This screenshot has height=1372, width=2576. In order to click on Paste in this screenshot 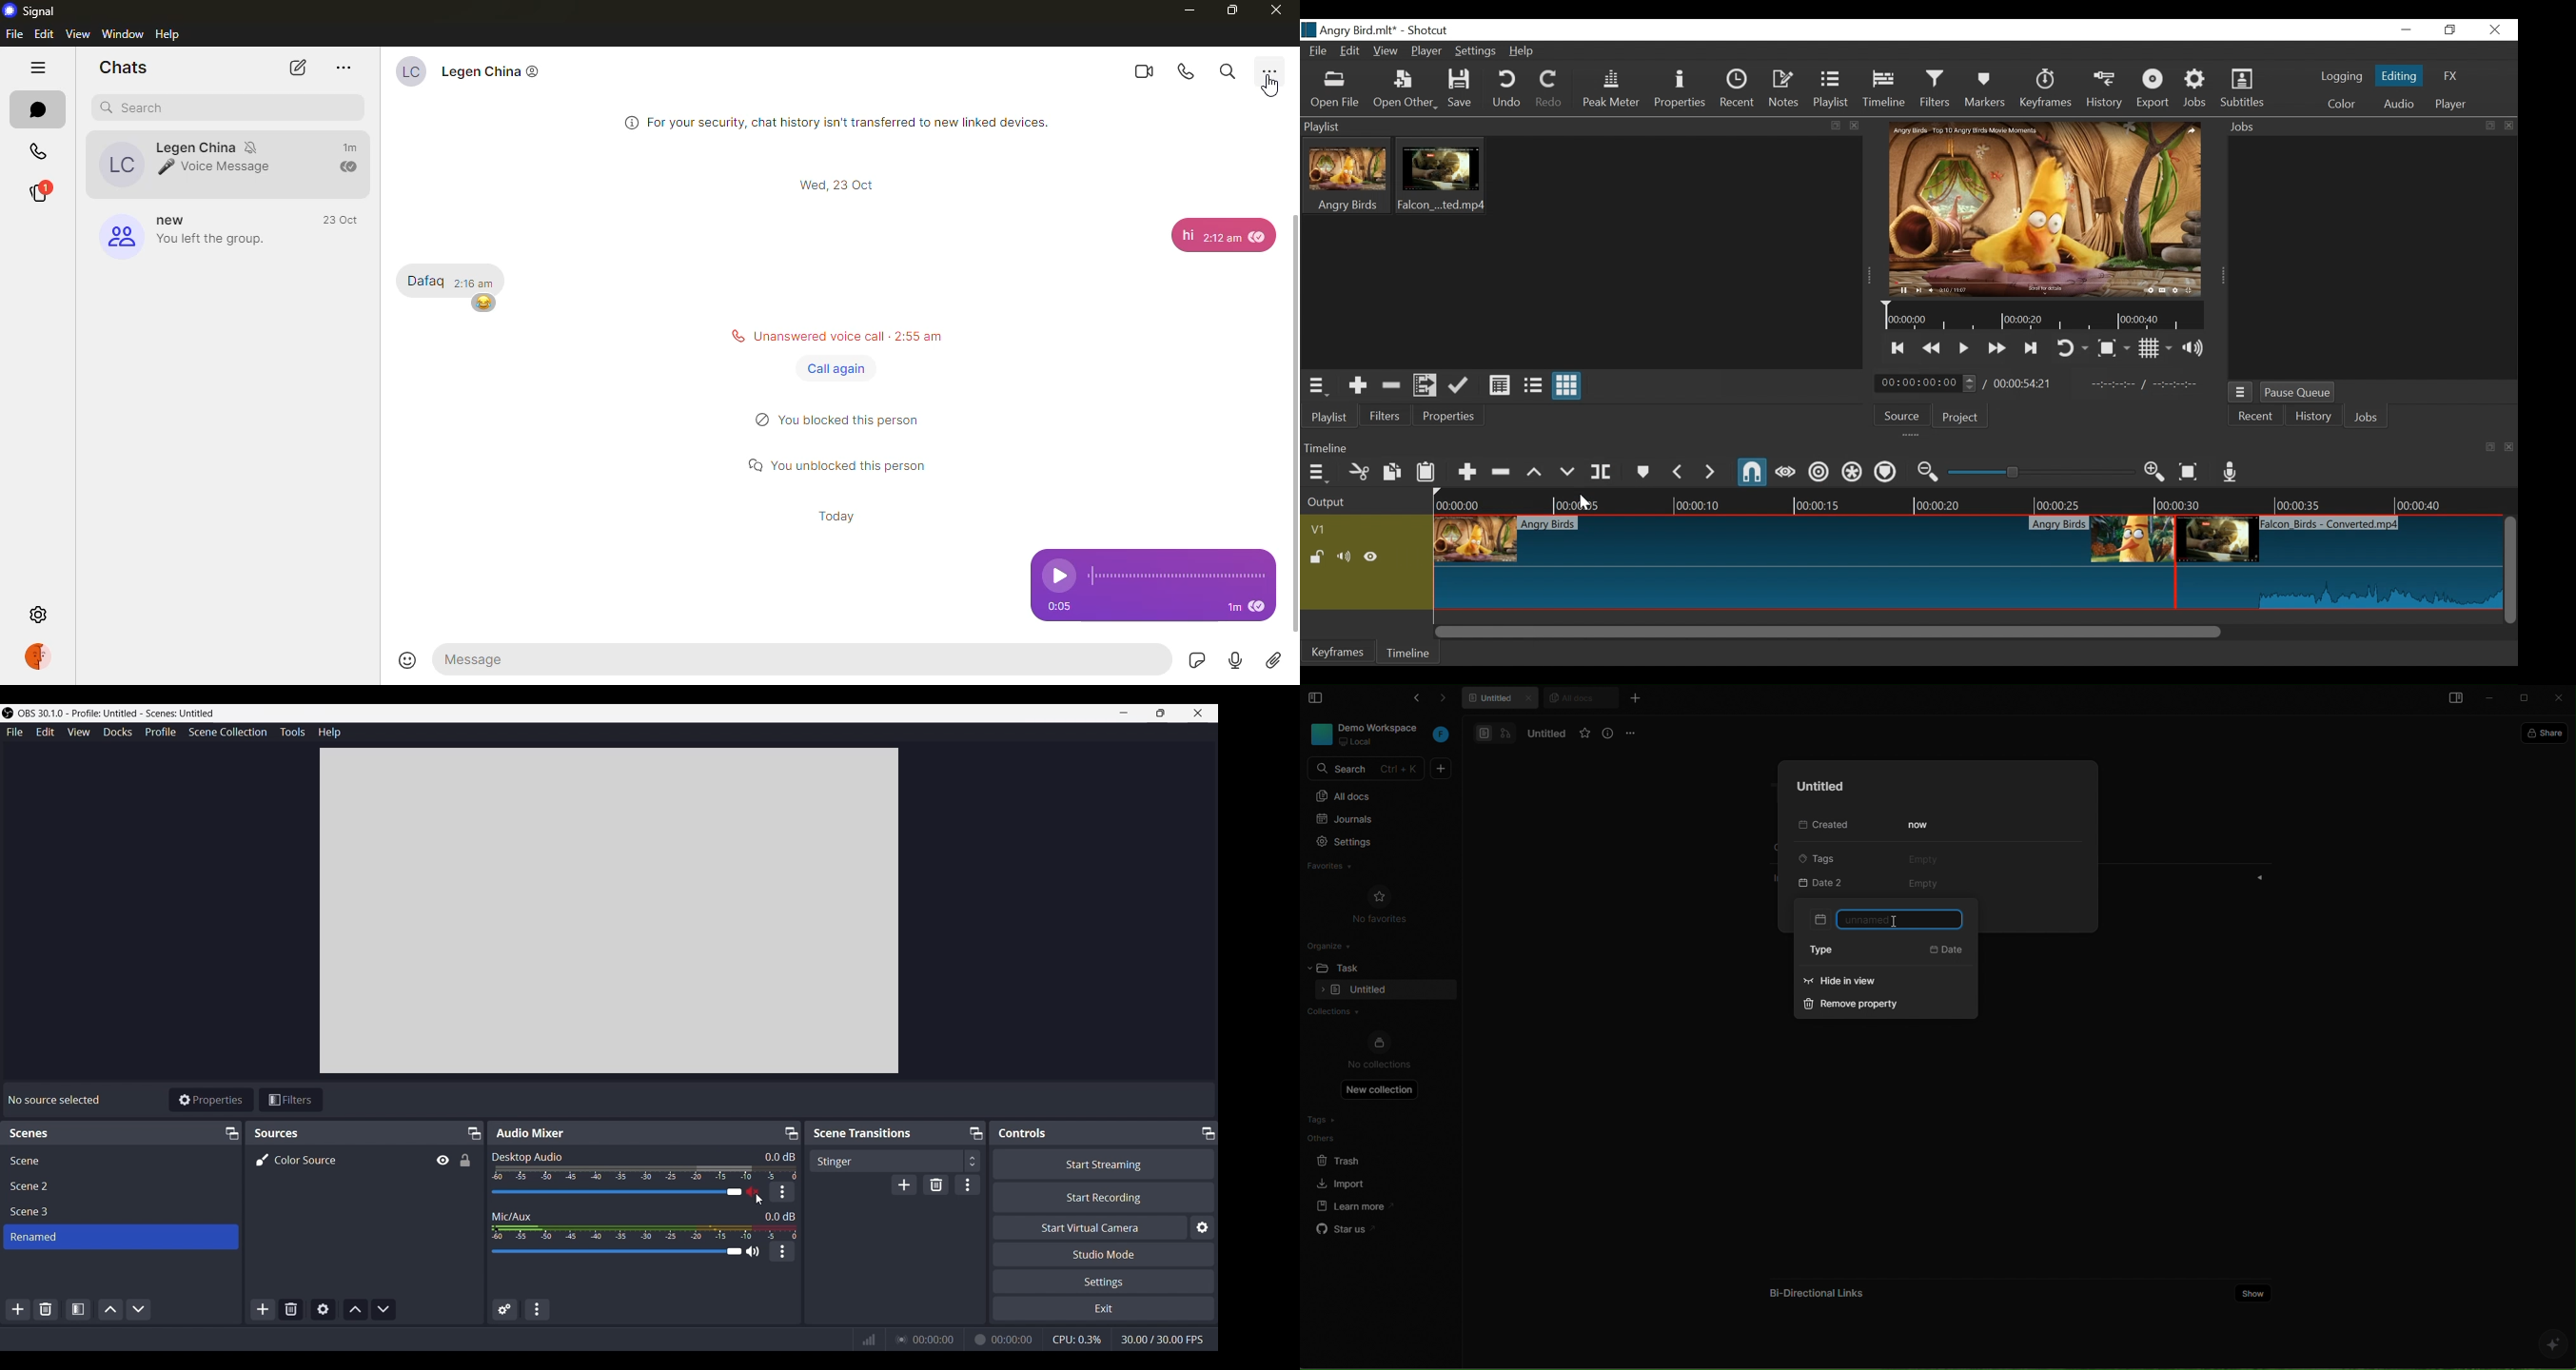, I will do `click(1426, 471)`.